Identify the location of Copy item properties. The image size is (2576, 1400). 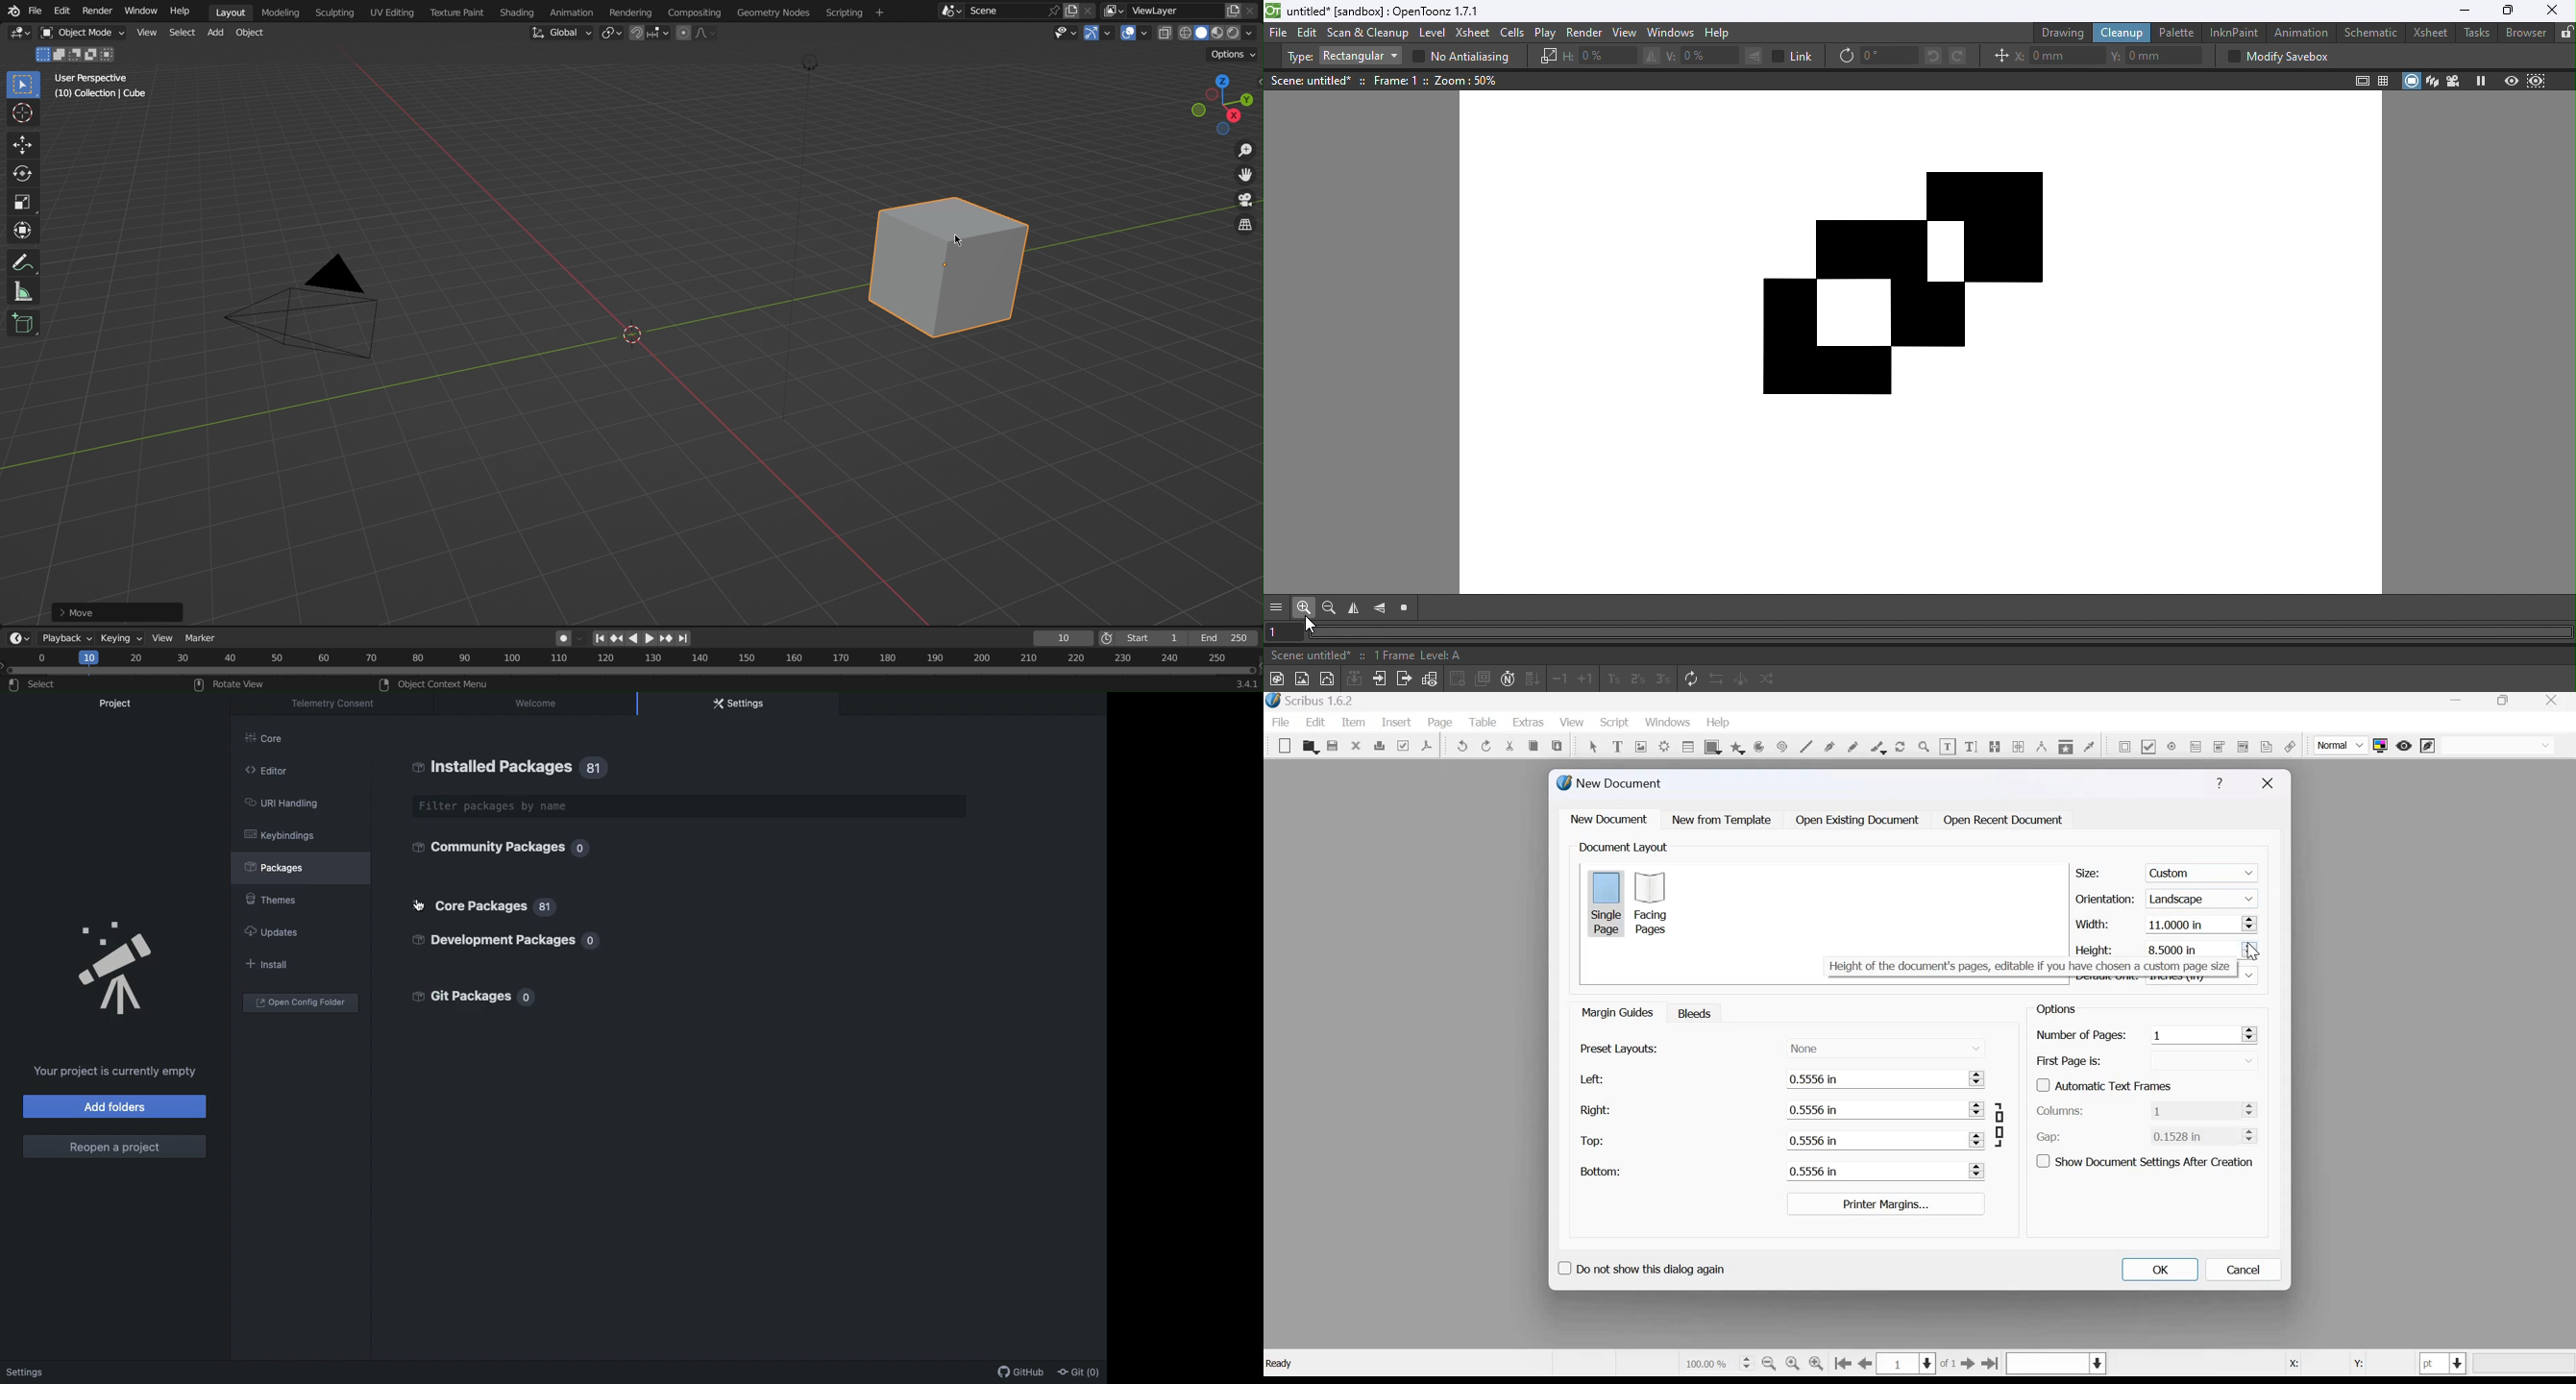
(2065, 745).